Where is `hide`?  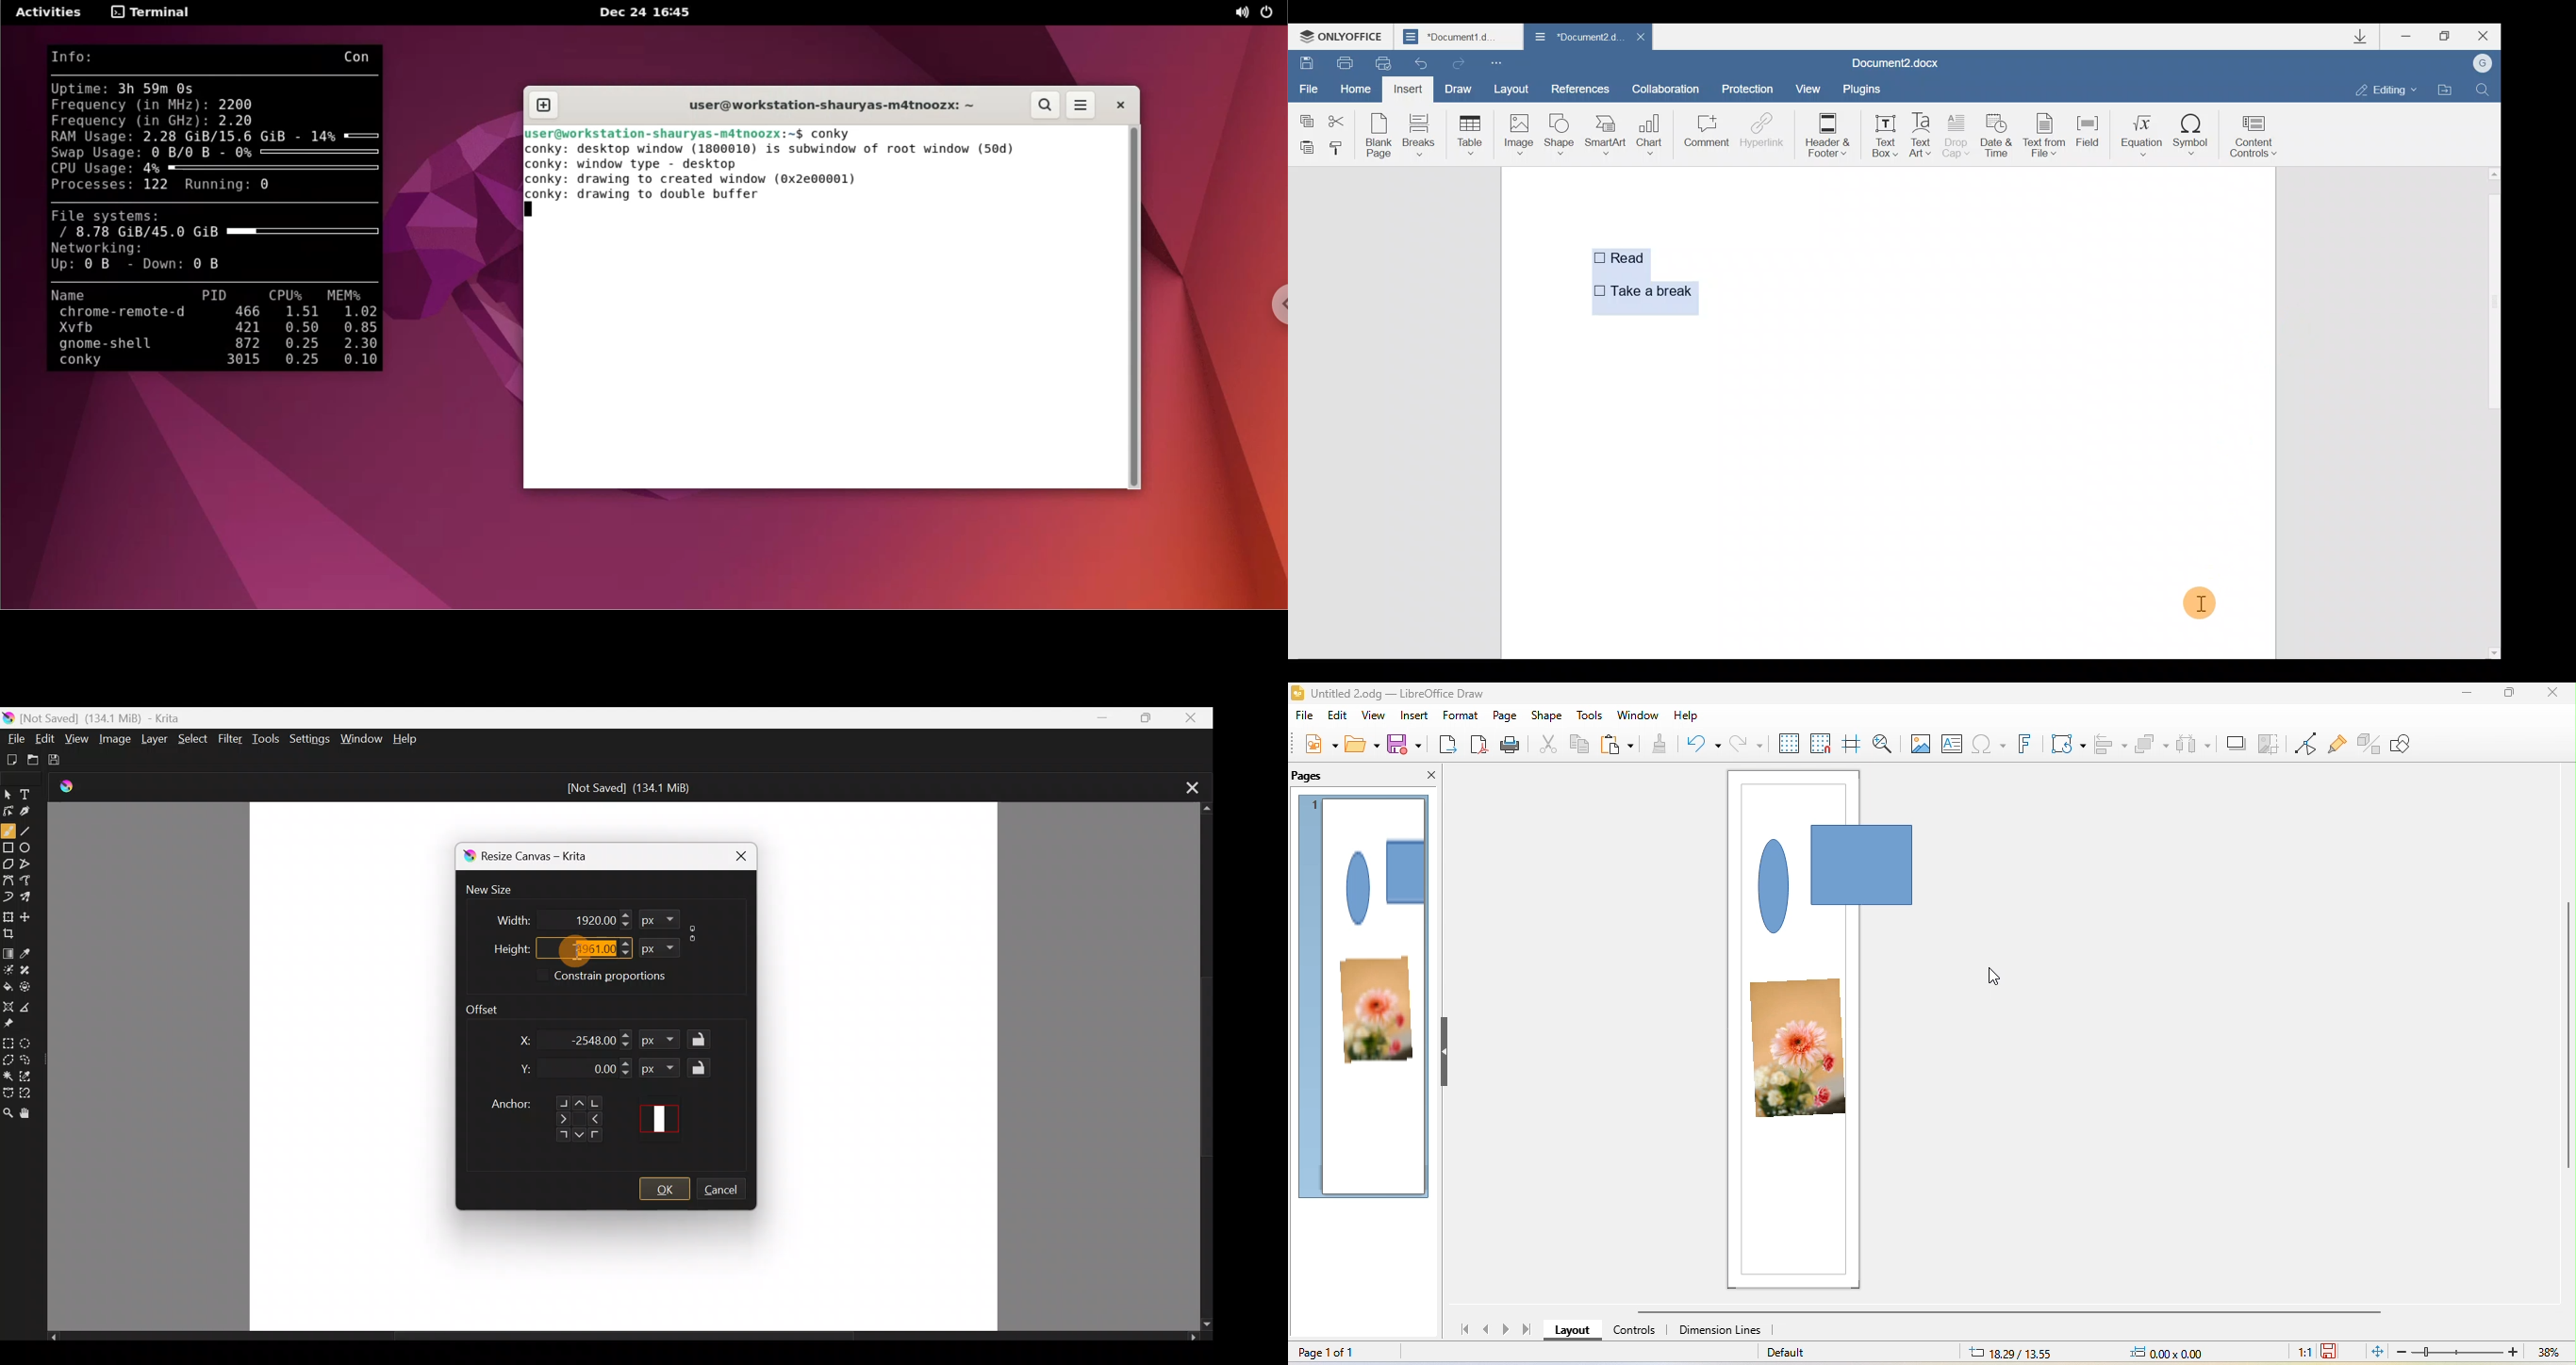
hide is located at coordinates (1444, 1053).